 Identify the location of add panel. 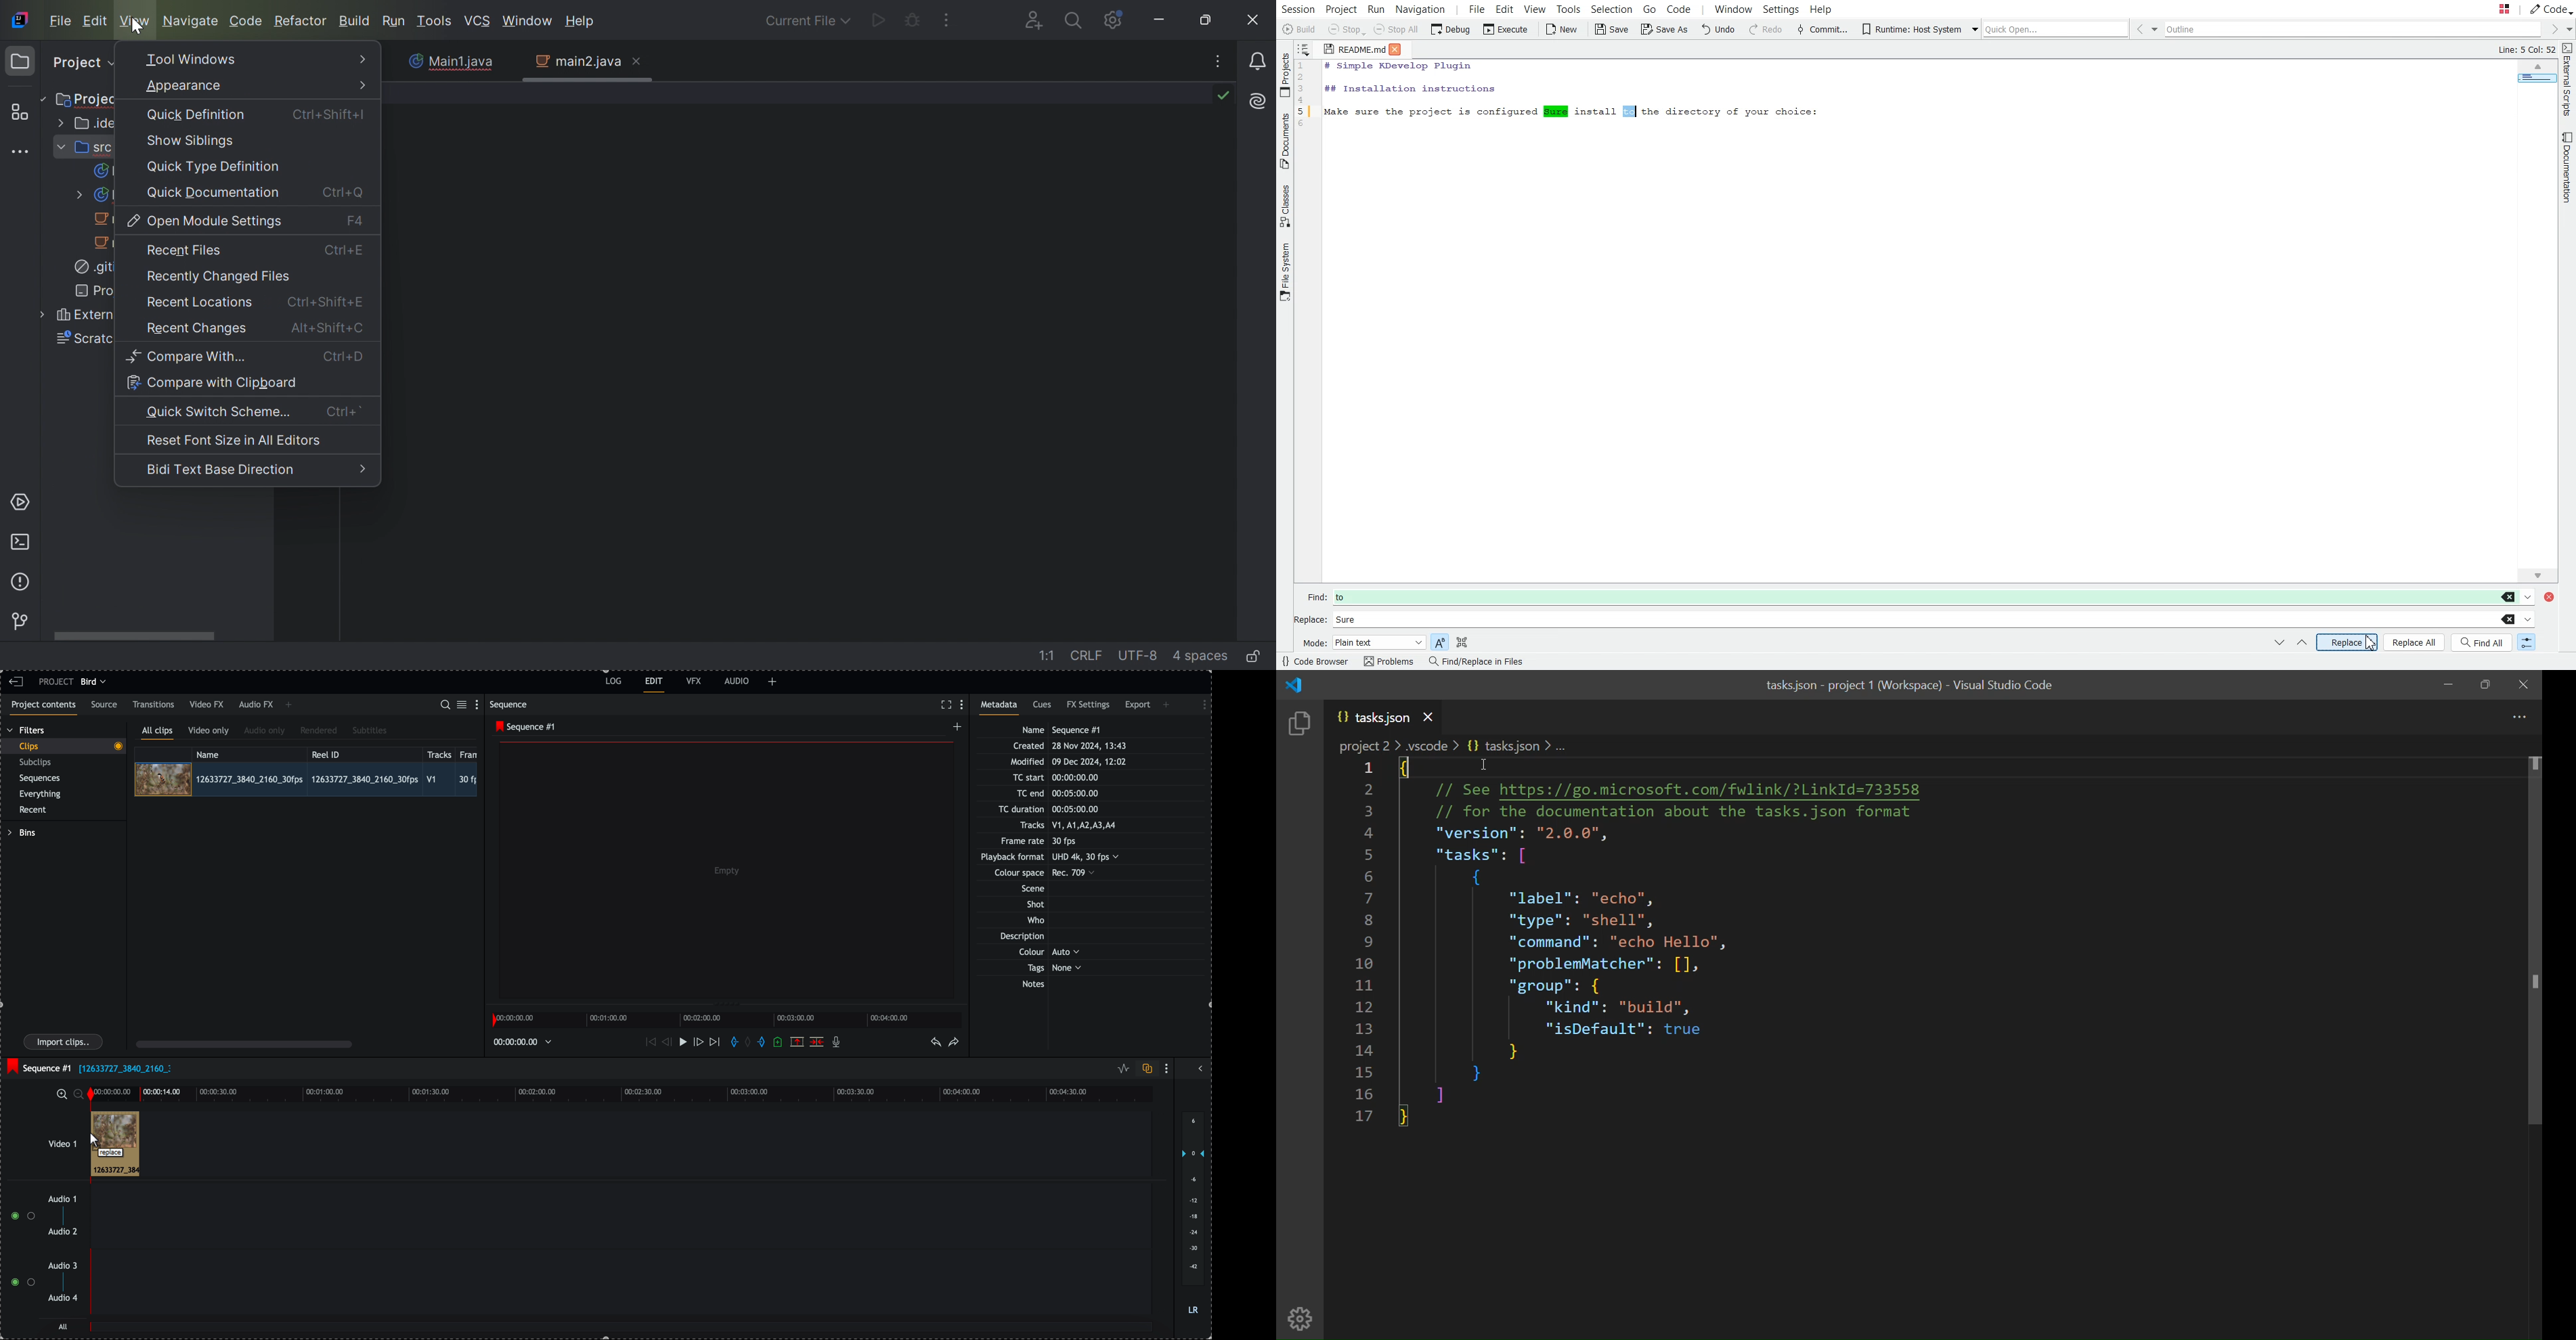
(1168, 705).